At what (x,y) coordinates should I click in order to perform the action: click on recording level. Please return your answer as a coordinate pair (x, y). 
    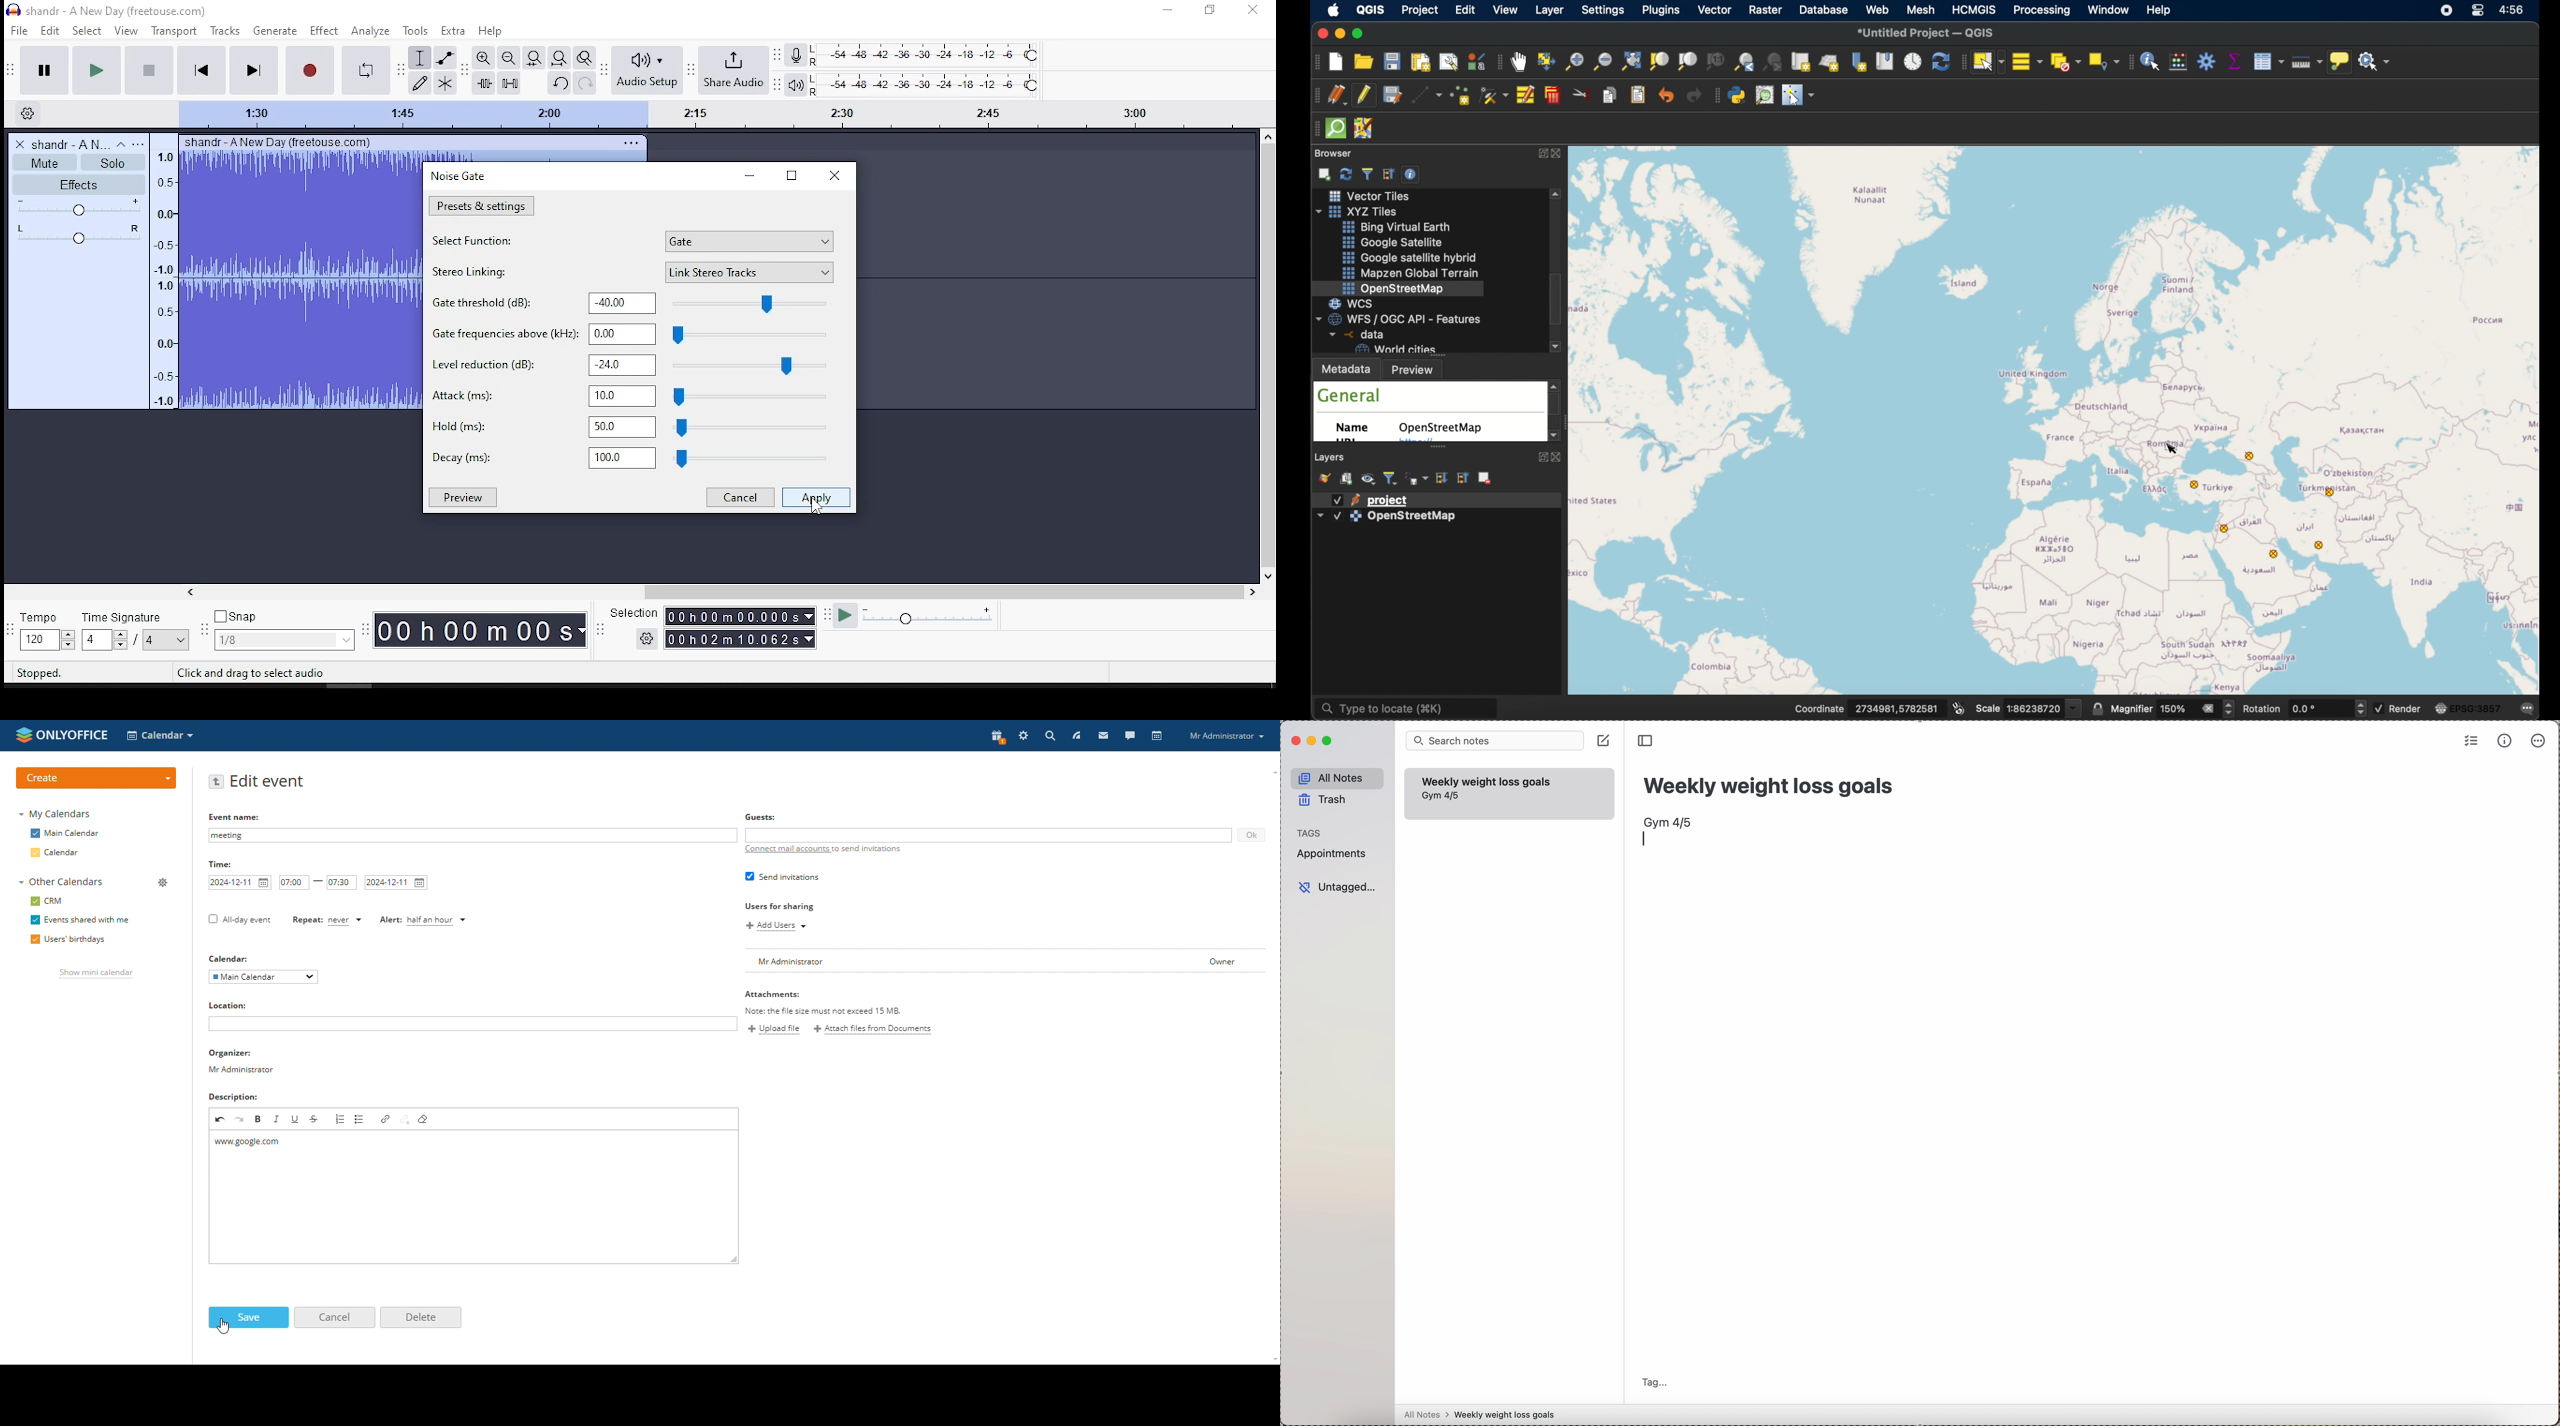
    Looking at the image, I should click on (926, 55).